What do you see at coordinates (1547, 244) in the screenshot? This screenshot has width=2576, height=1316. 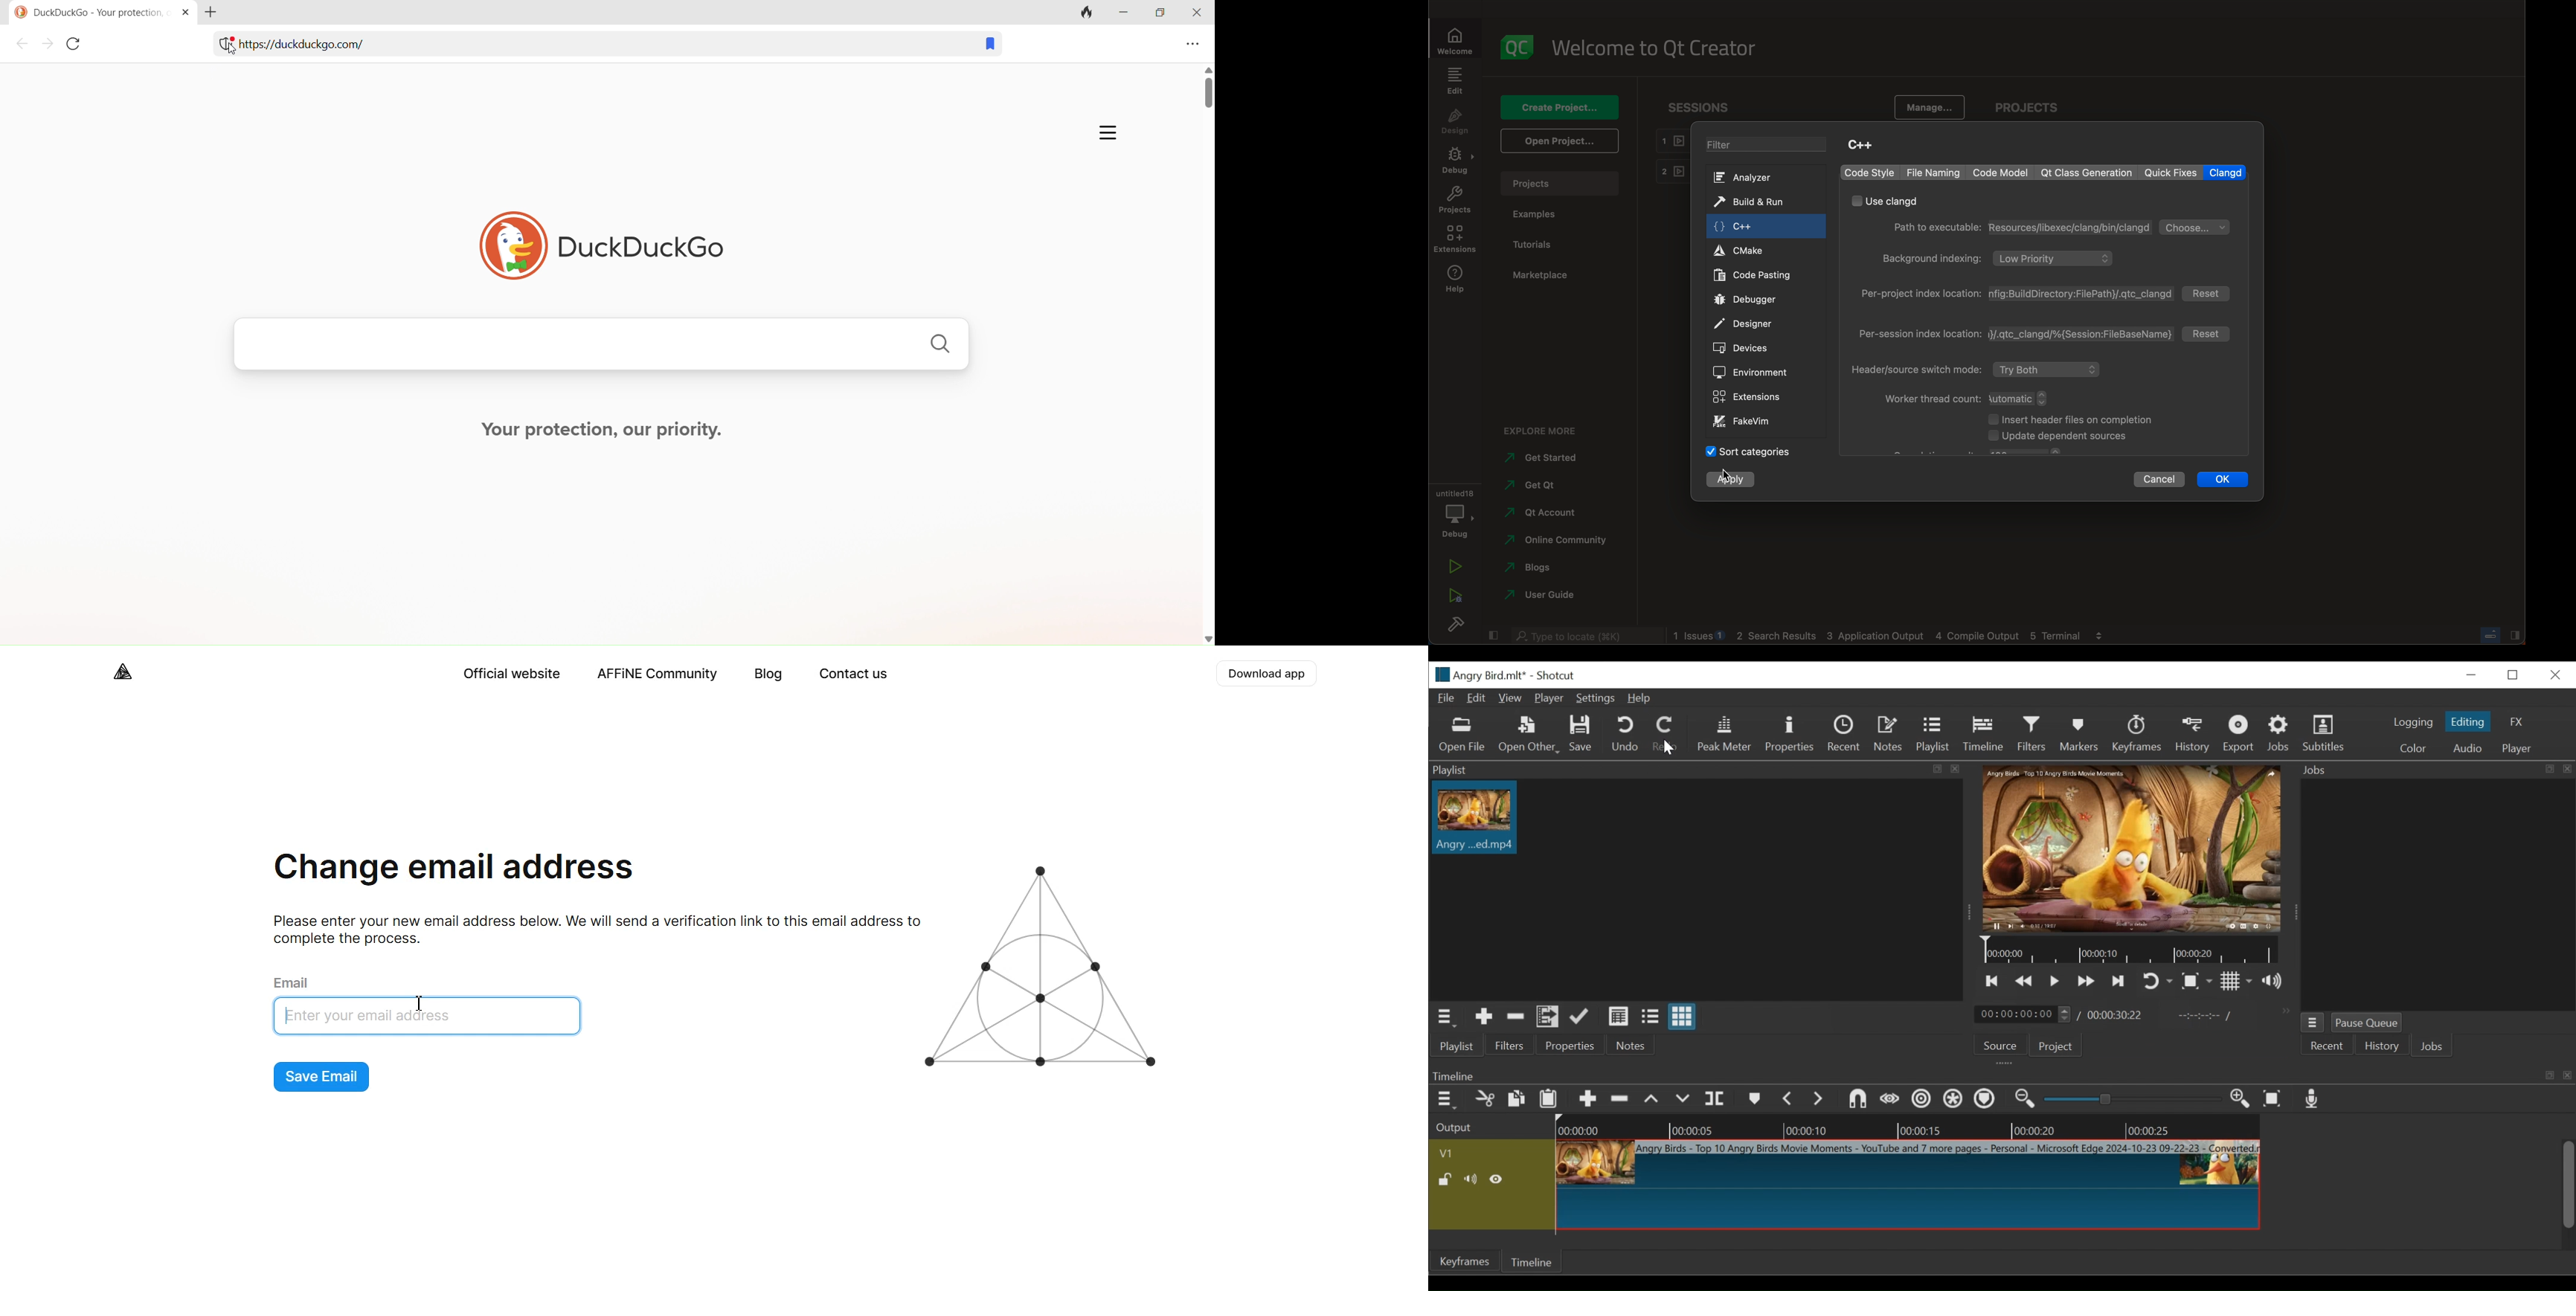 I see `tutorials` at bounding box center [1547, 244].